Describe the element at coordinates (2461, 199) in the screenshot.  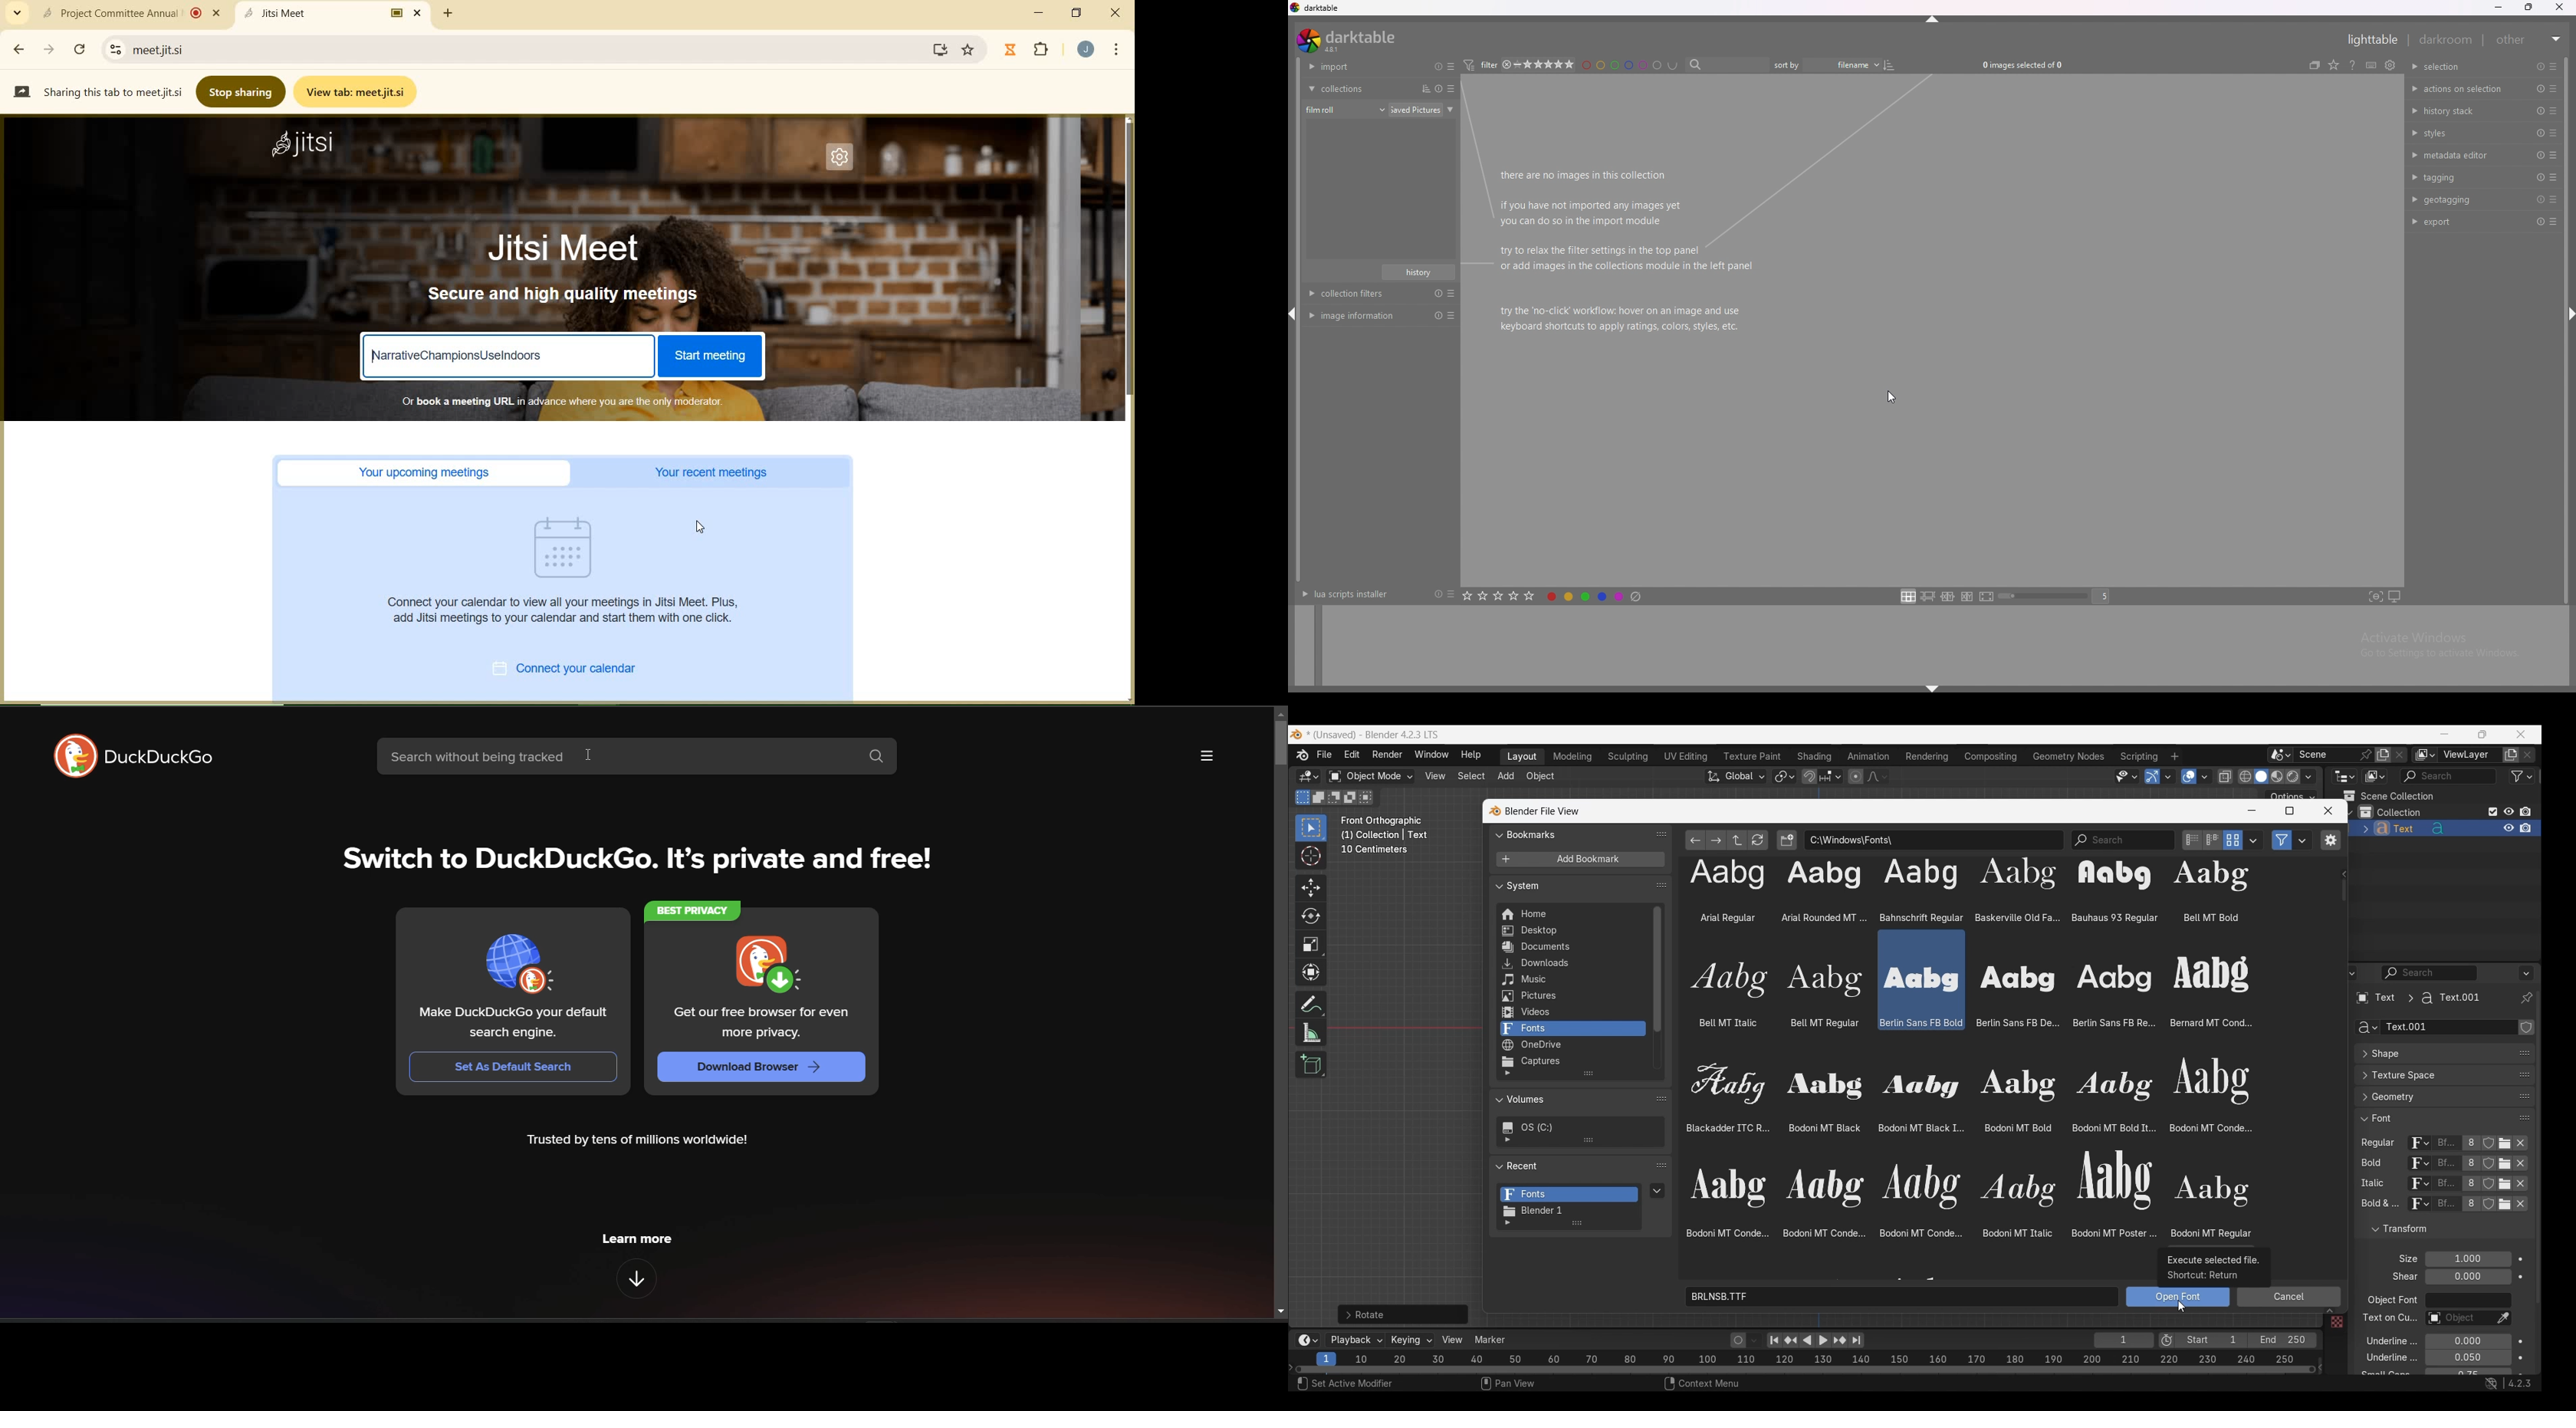
I see `geotagging` at that location.